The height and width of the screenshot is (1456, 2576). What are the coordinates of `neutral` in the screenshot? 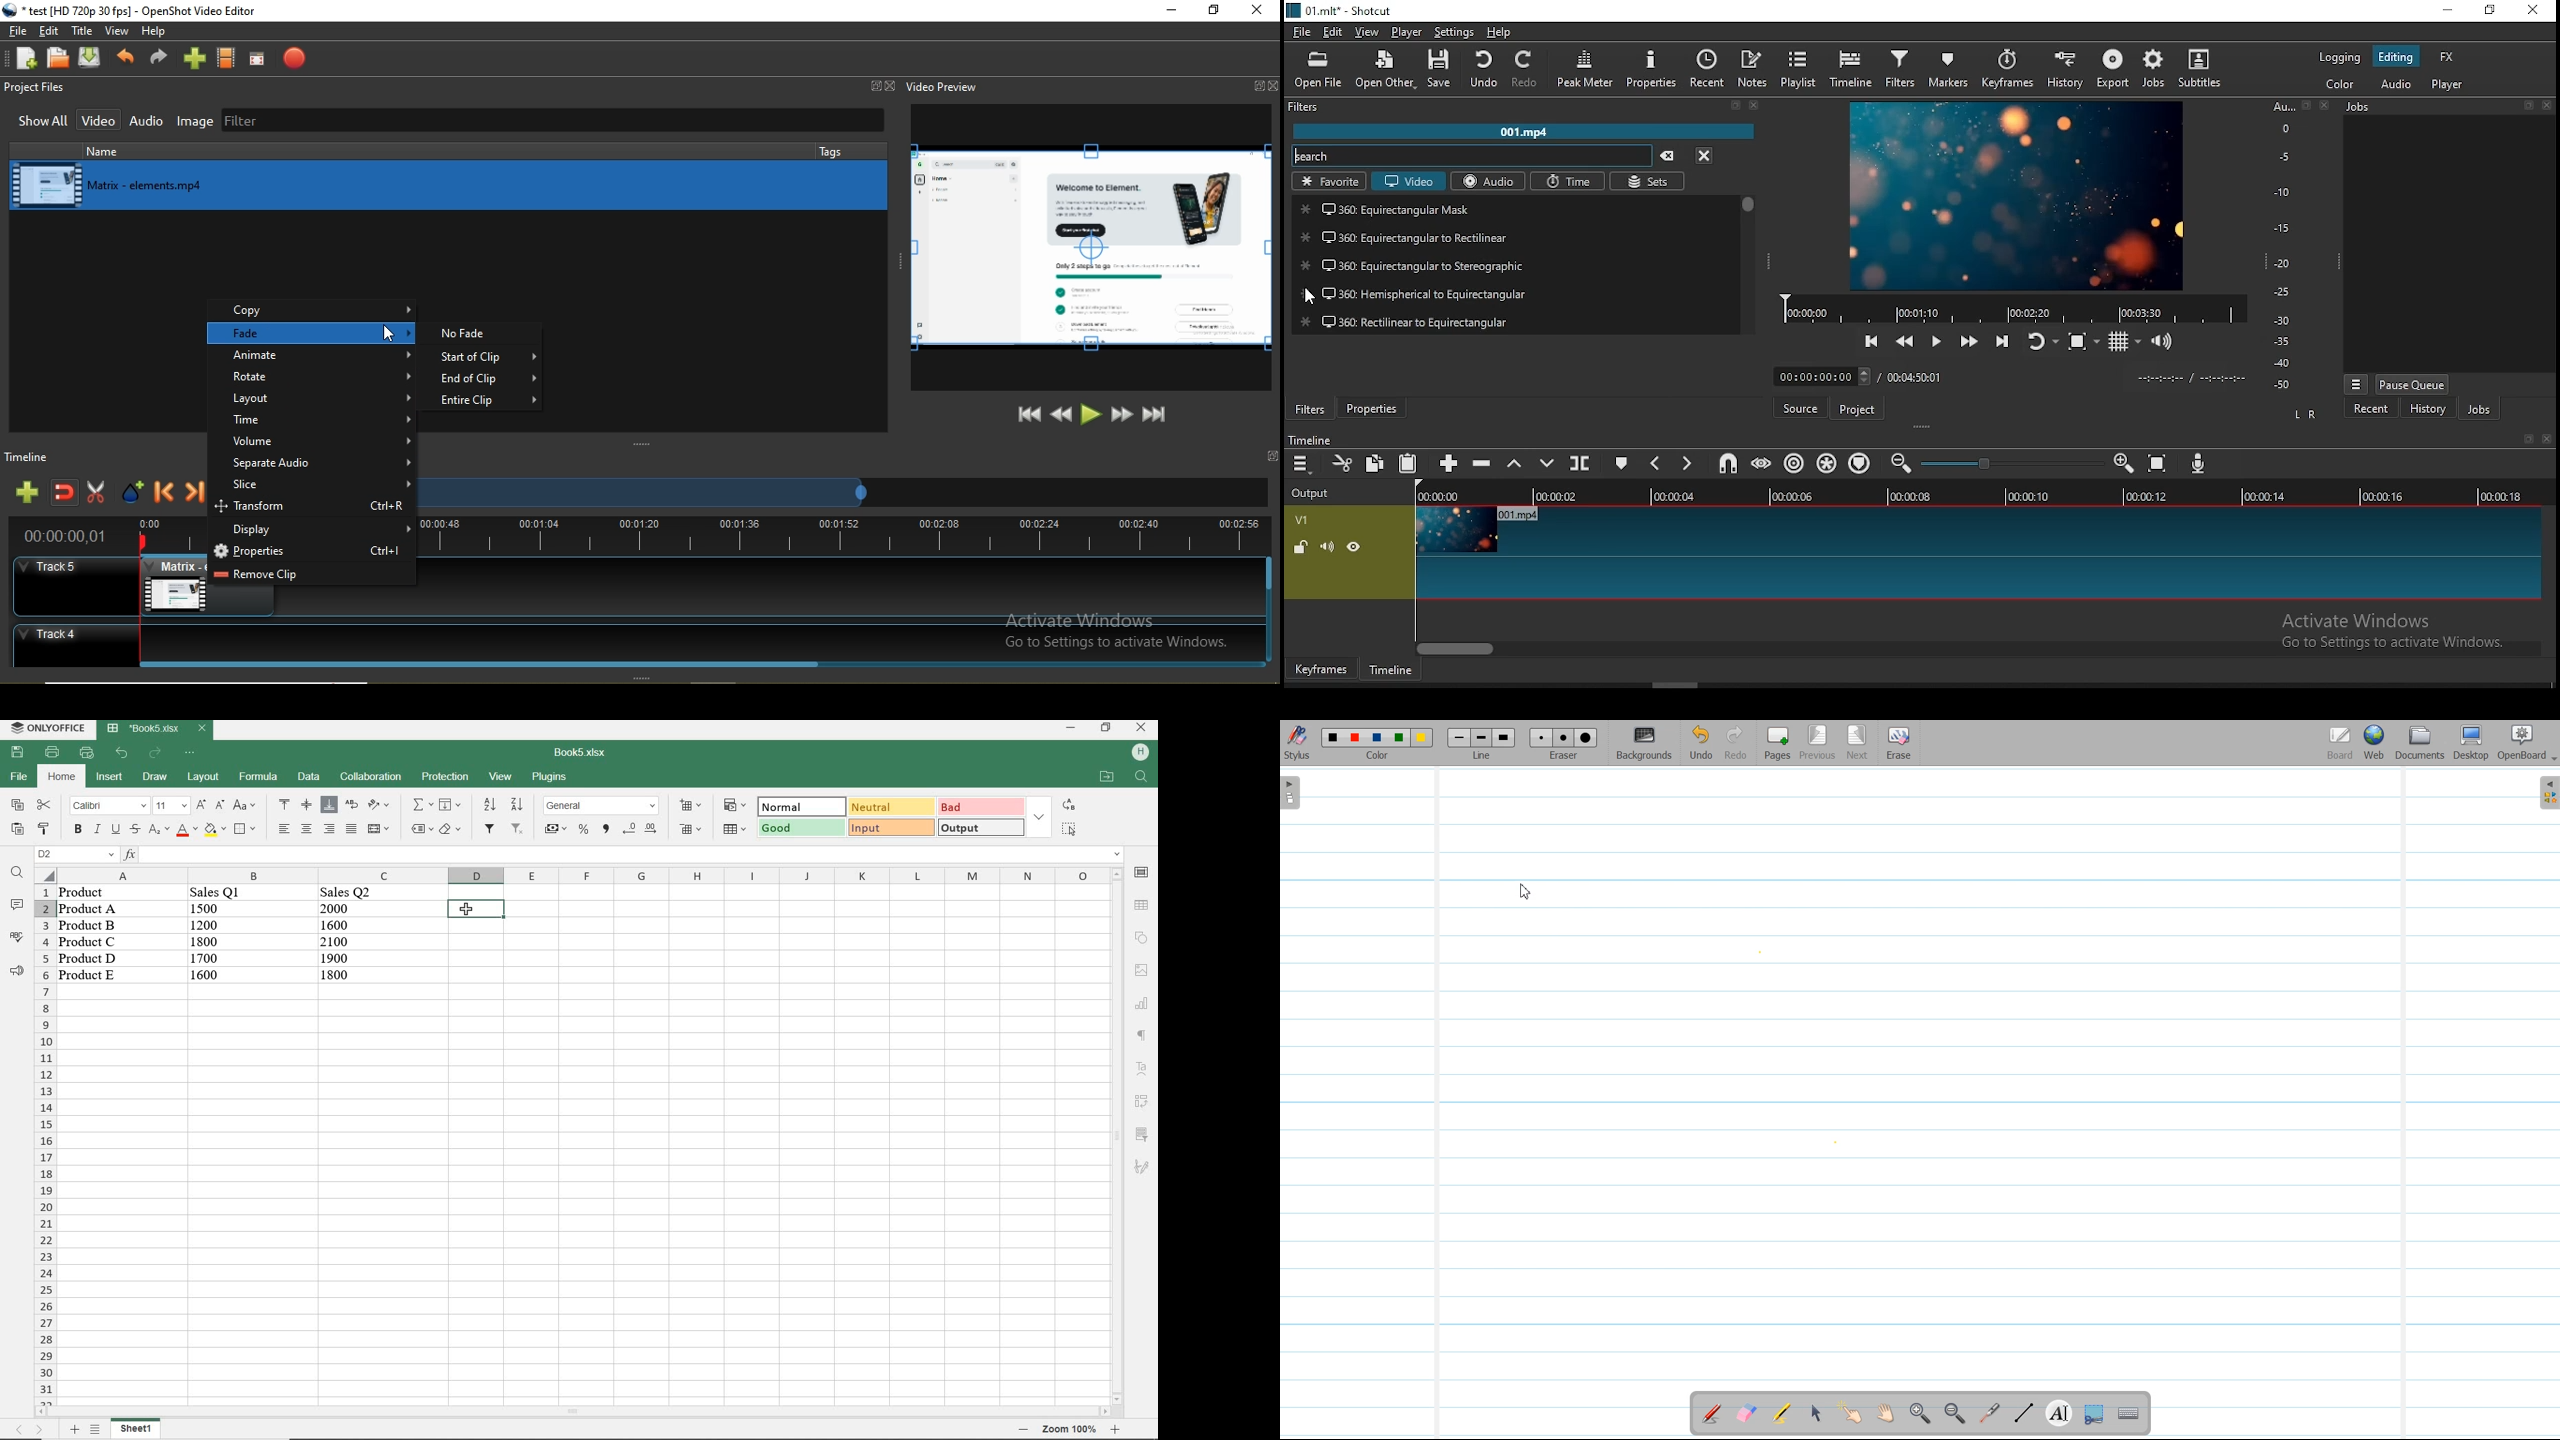 It's located at (890, 806).